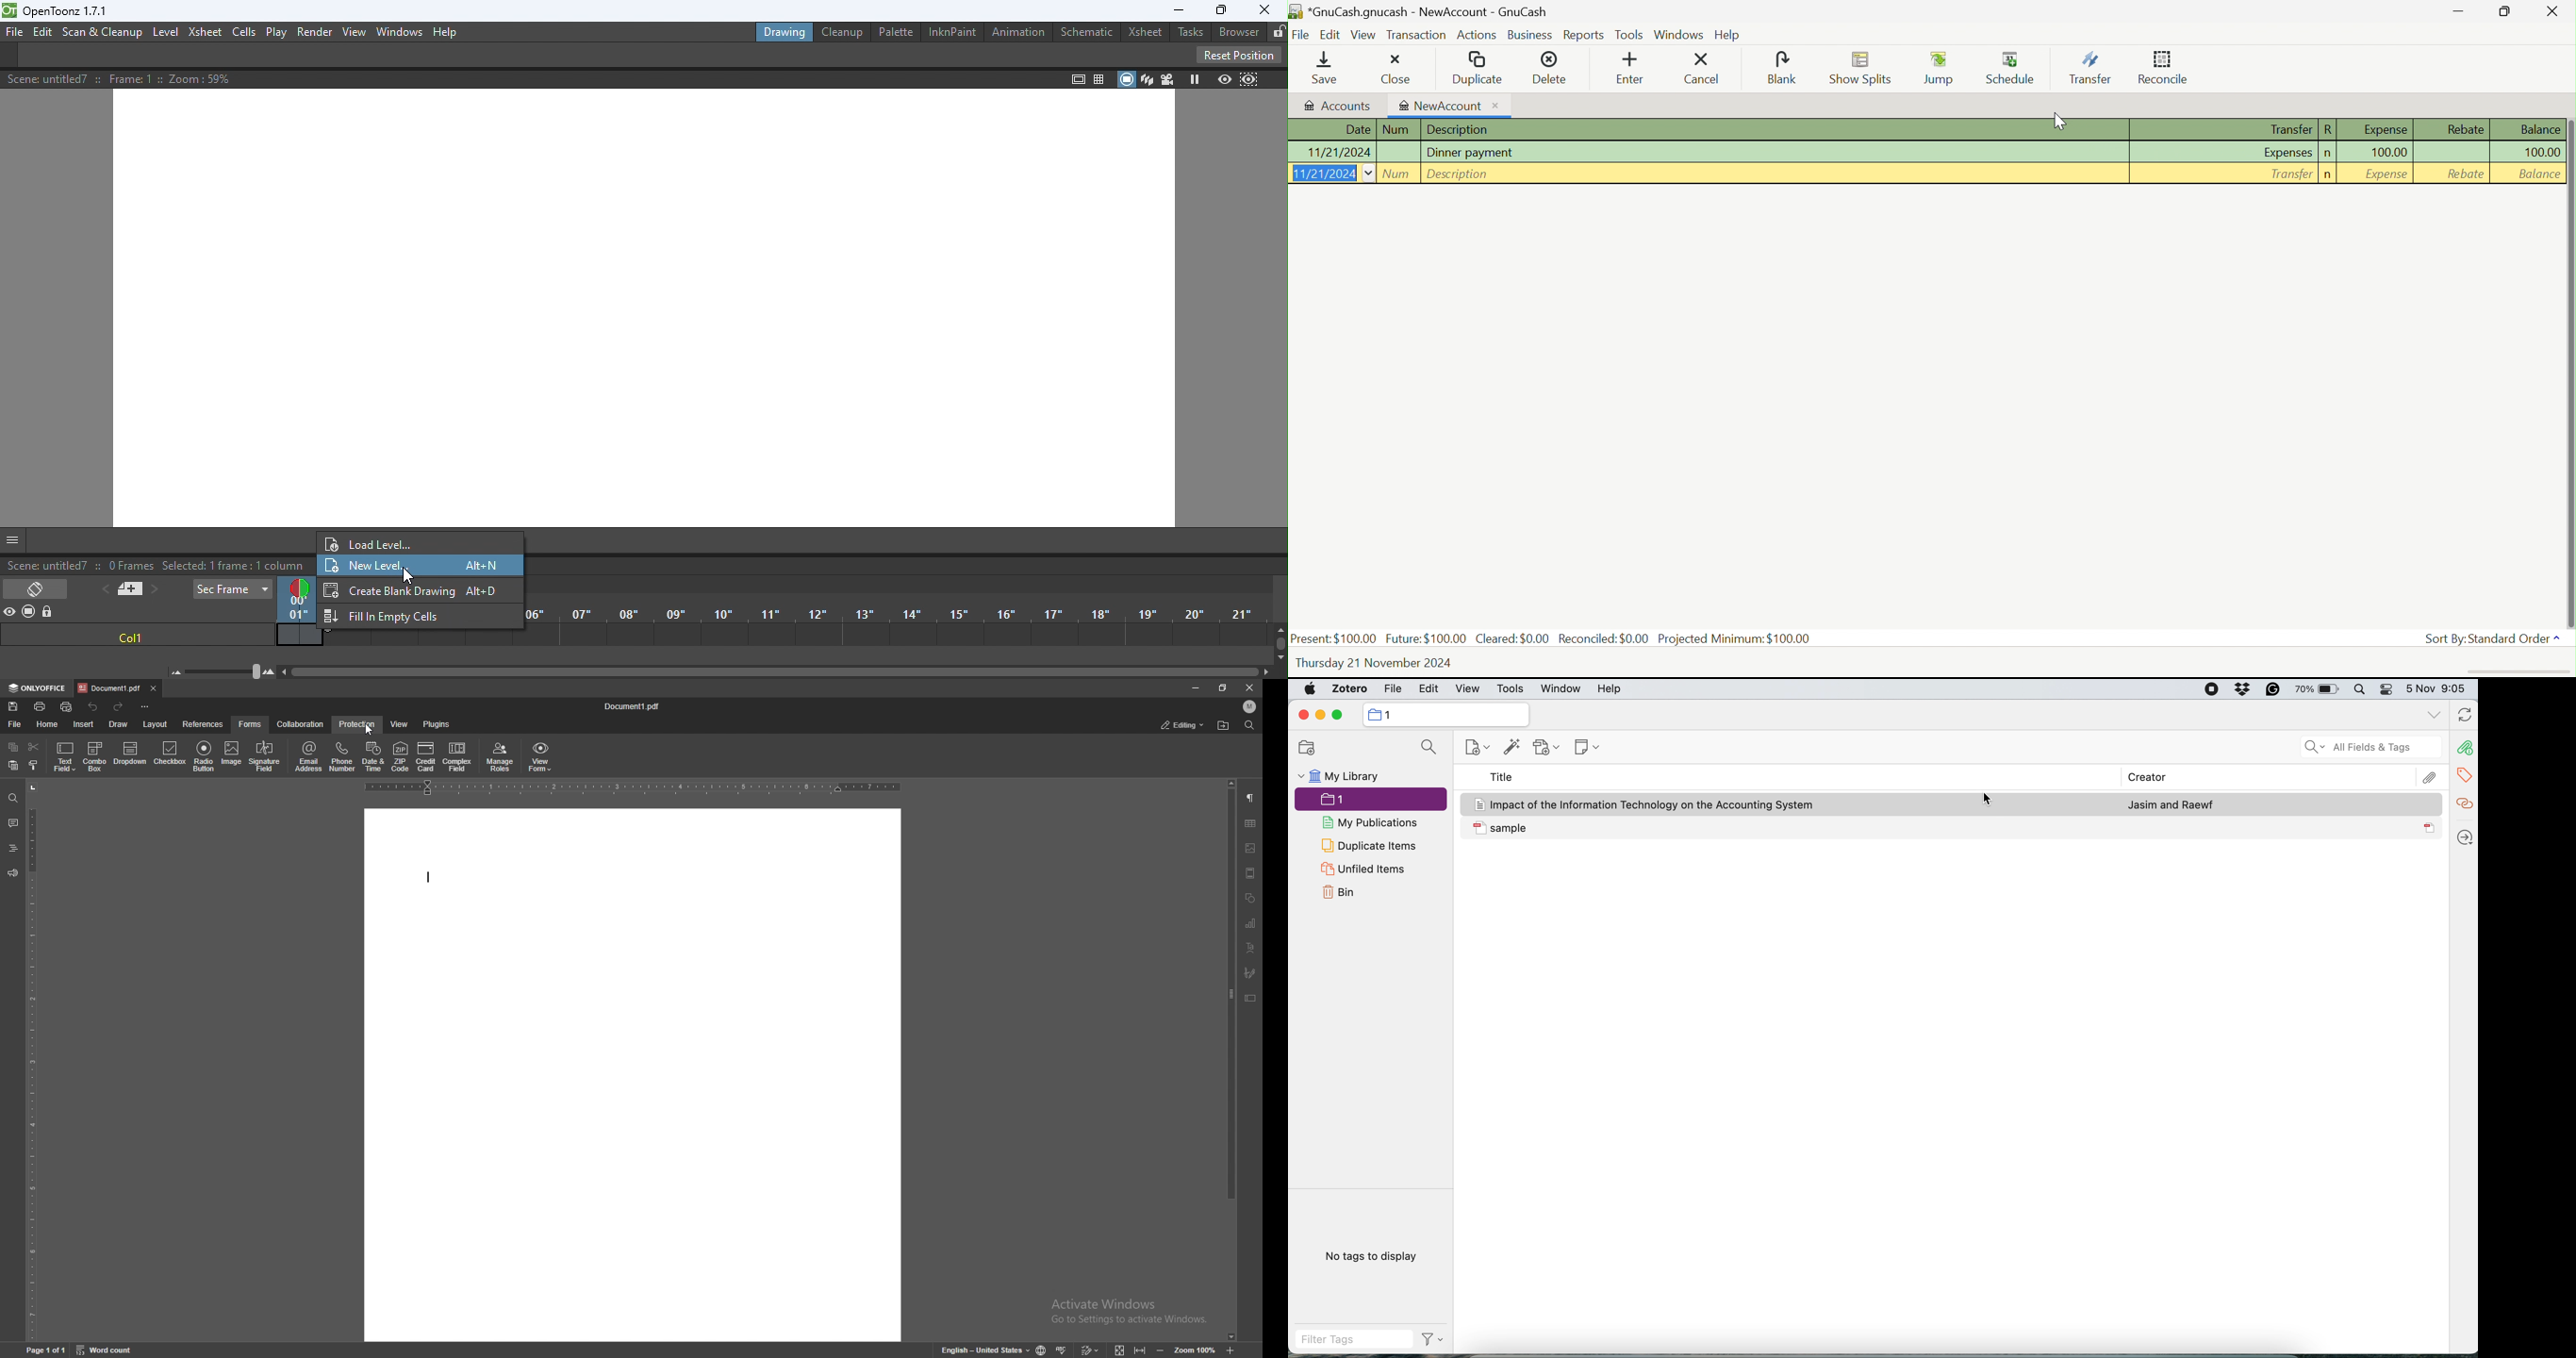 The height and width of the screenshot is (1372, 2576). What do you see at coordinates (68, 707) in the screenshot?
I see `quick print` at bounding box center [68, 707].